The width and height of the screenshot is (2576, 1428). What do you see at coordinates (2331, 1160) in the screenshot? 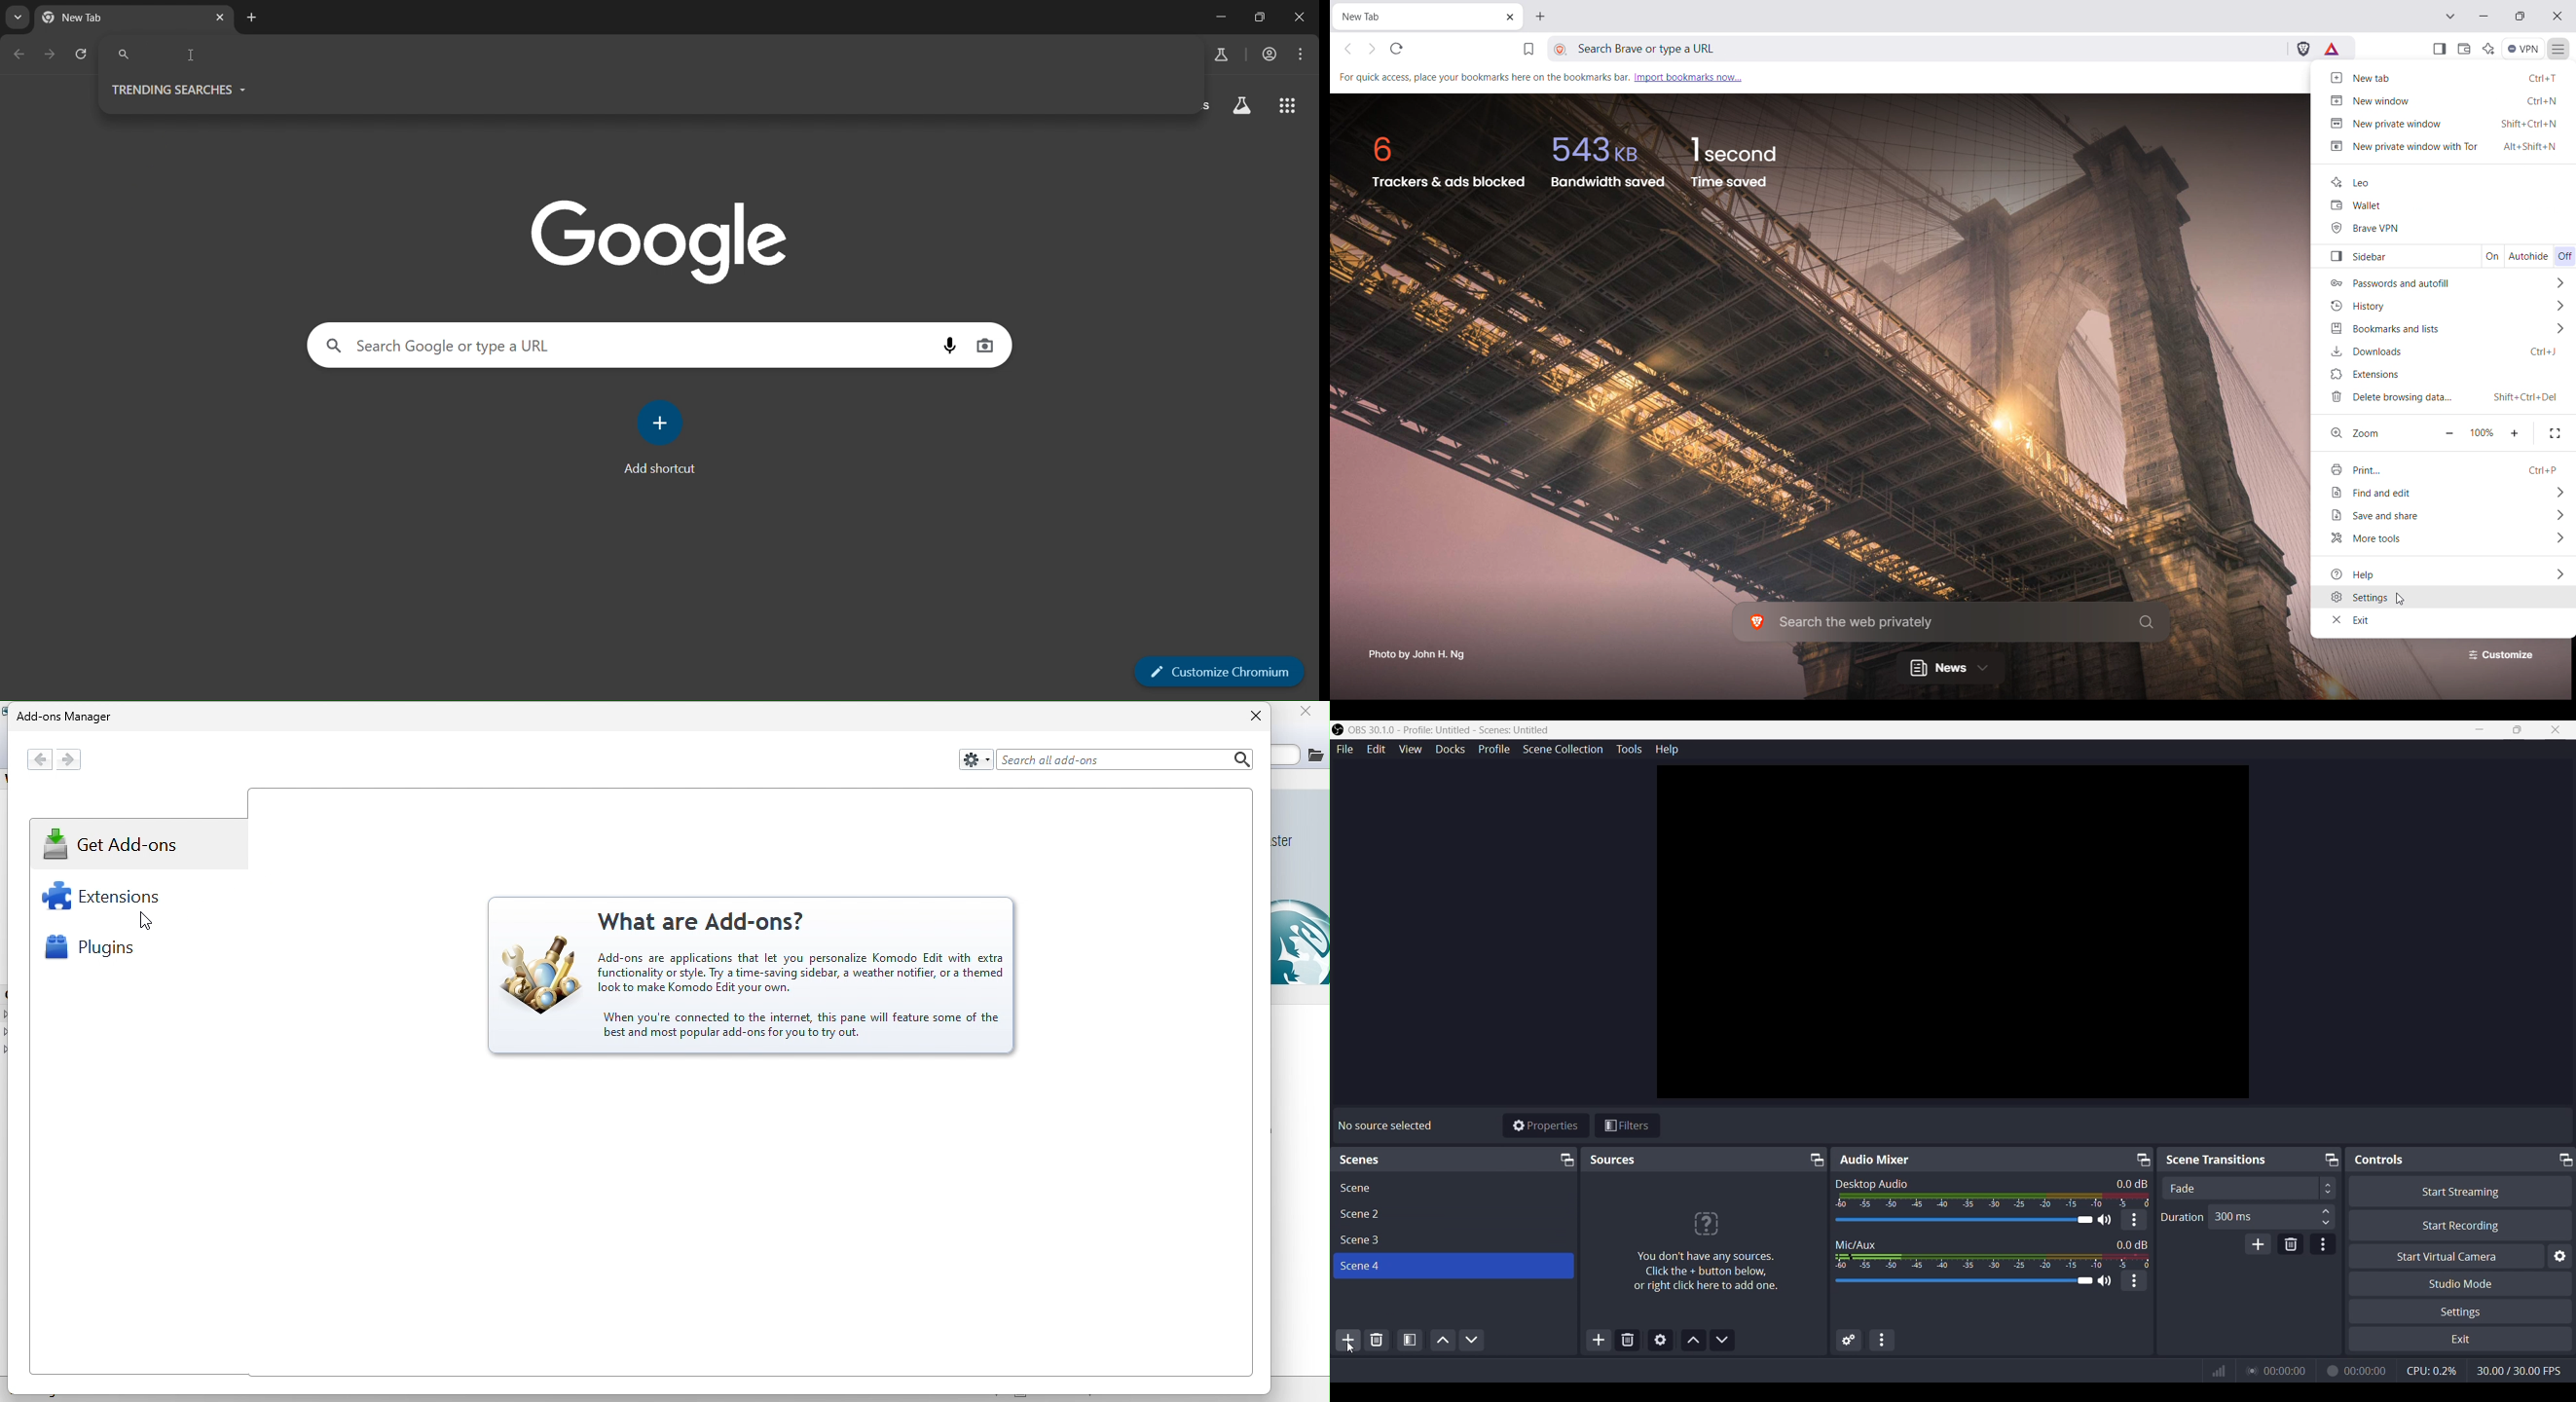
I see `Minimize` at bounding box center [2331, 1160].